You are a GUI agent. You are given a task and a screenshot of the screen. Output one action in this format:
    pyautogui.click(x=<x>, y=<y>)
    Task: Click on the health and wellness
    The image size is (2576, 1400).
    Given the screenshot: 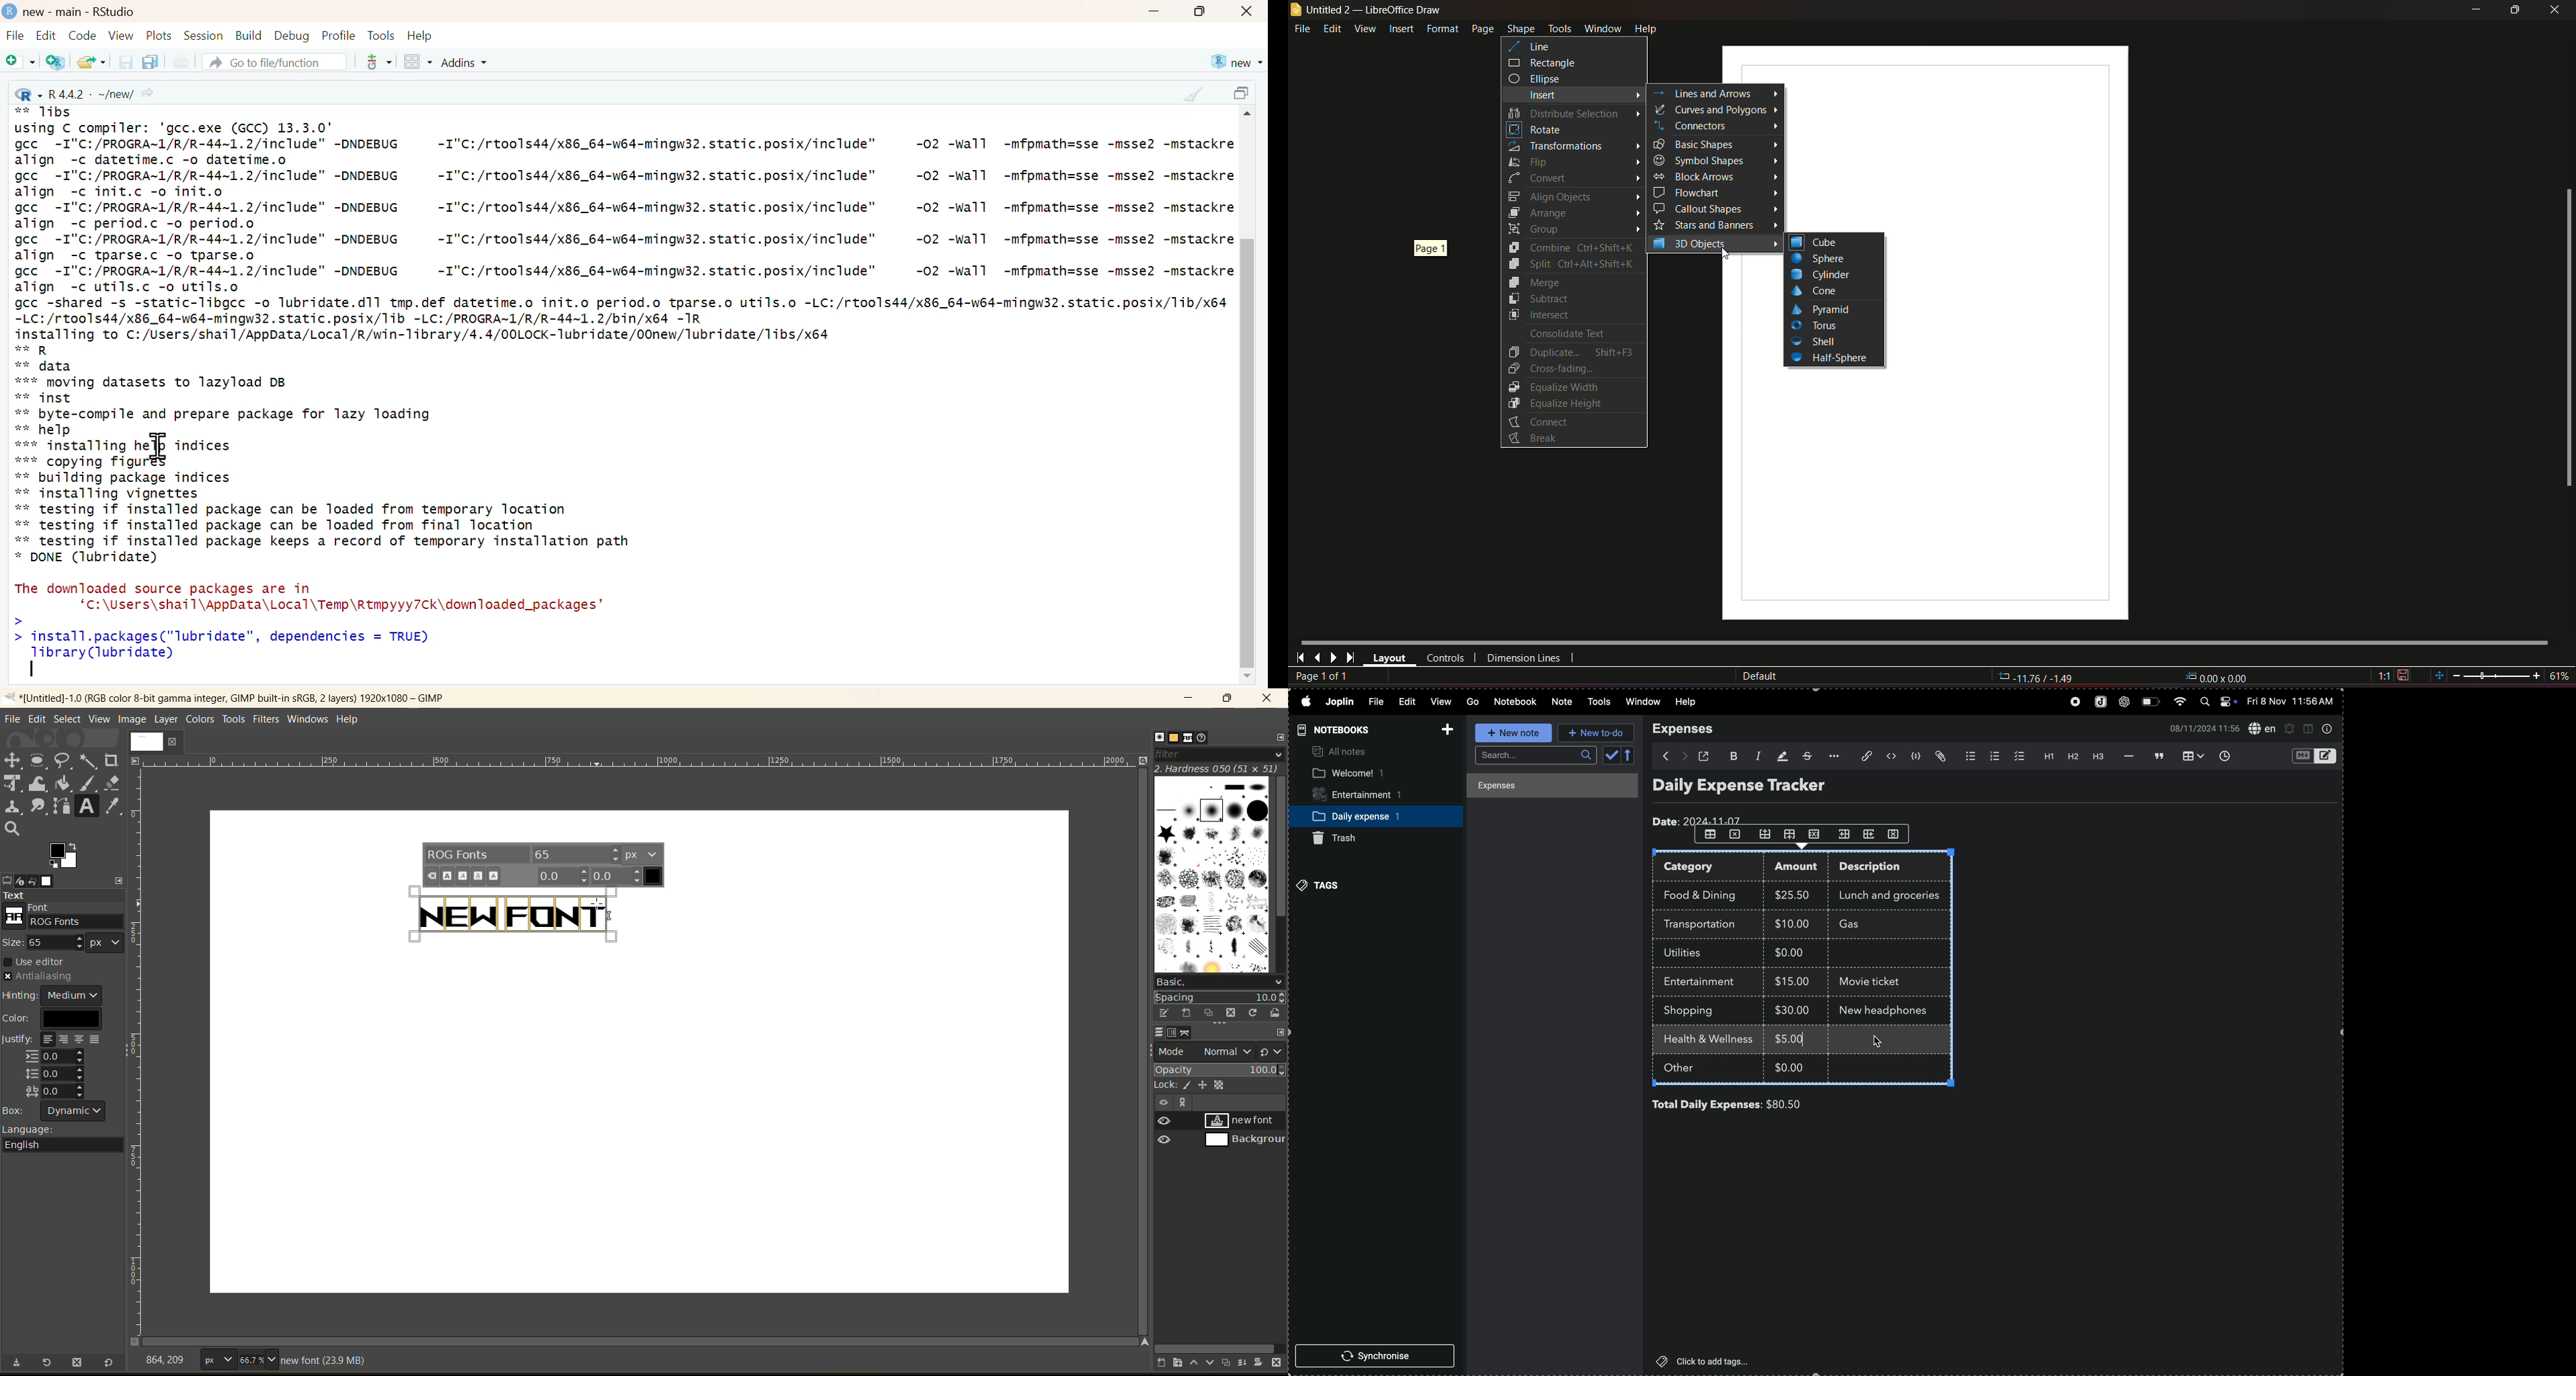 What is the action you would take?
    pyautogui.click(x=1712, y=1040)
    